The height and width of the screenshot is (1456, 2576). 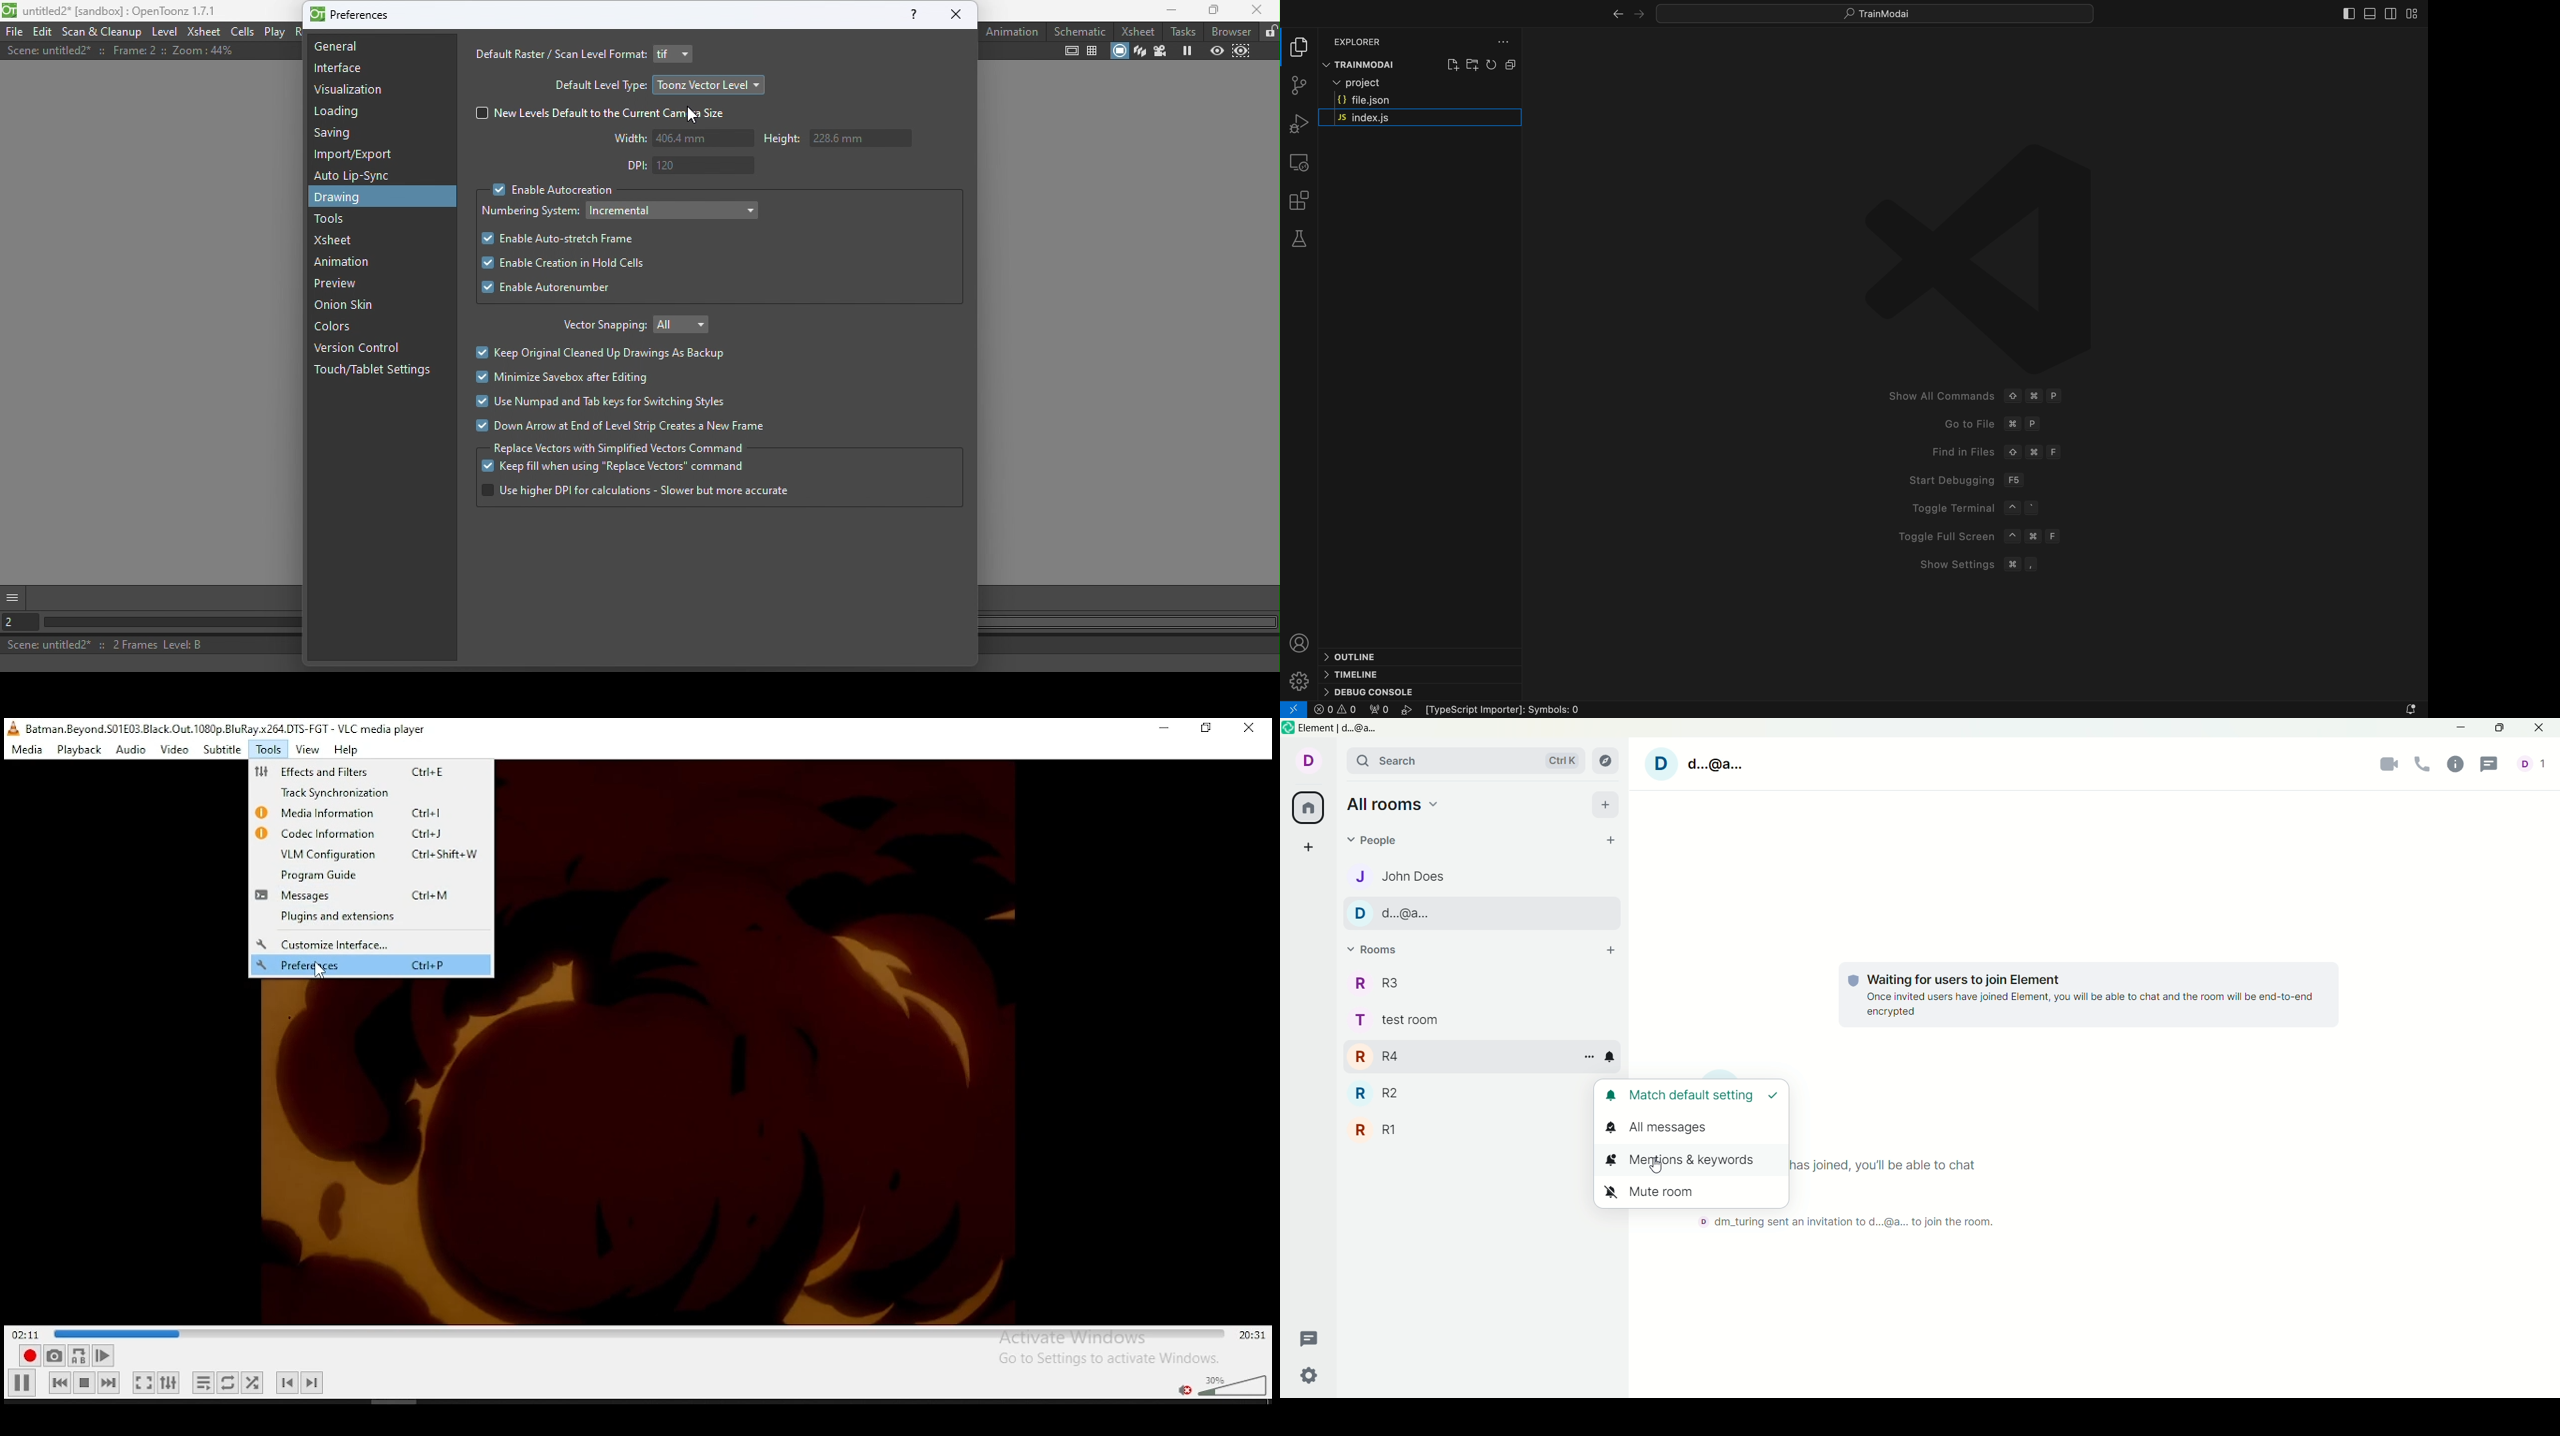 I want to click on Once invited users have joined Element, you will be able to chat and the room will be end-to-end encrypted, so click(x=2089, y=1005).